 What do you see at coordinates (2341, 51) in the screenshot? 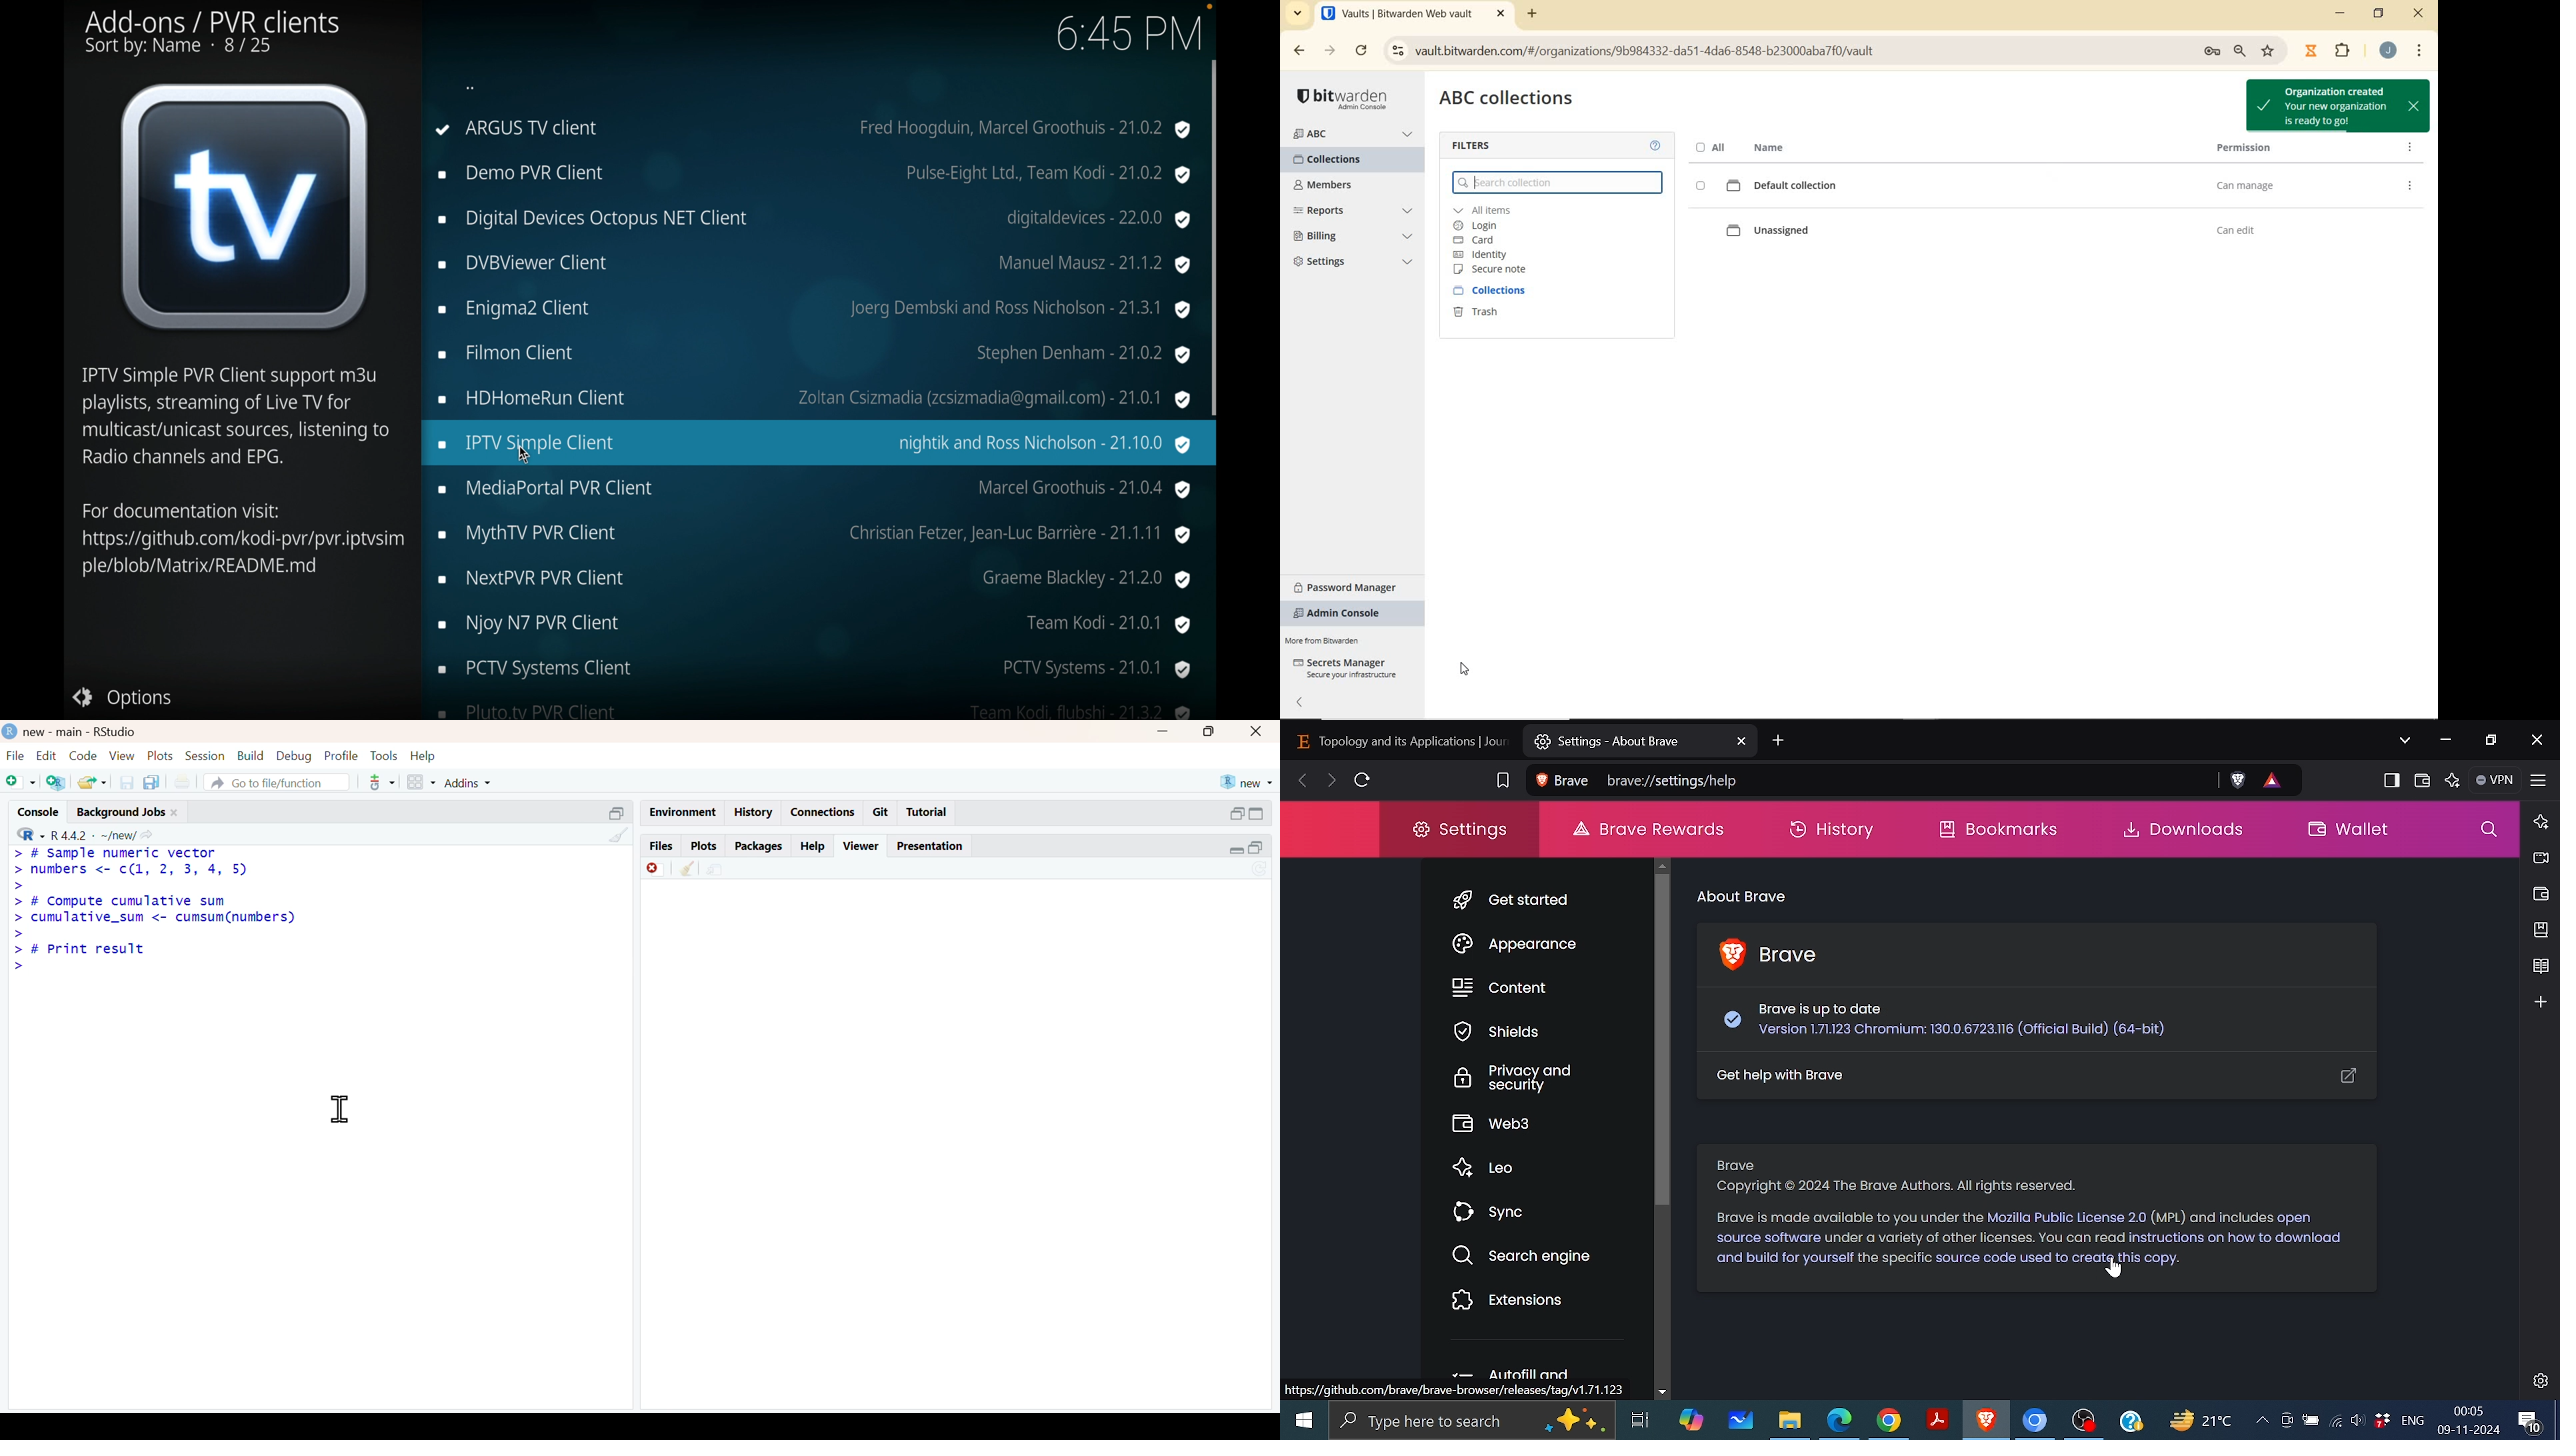
I see `extensions` at bounding box center [2341, 51].